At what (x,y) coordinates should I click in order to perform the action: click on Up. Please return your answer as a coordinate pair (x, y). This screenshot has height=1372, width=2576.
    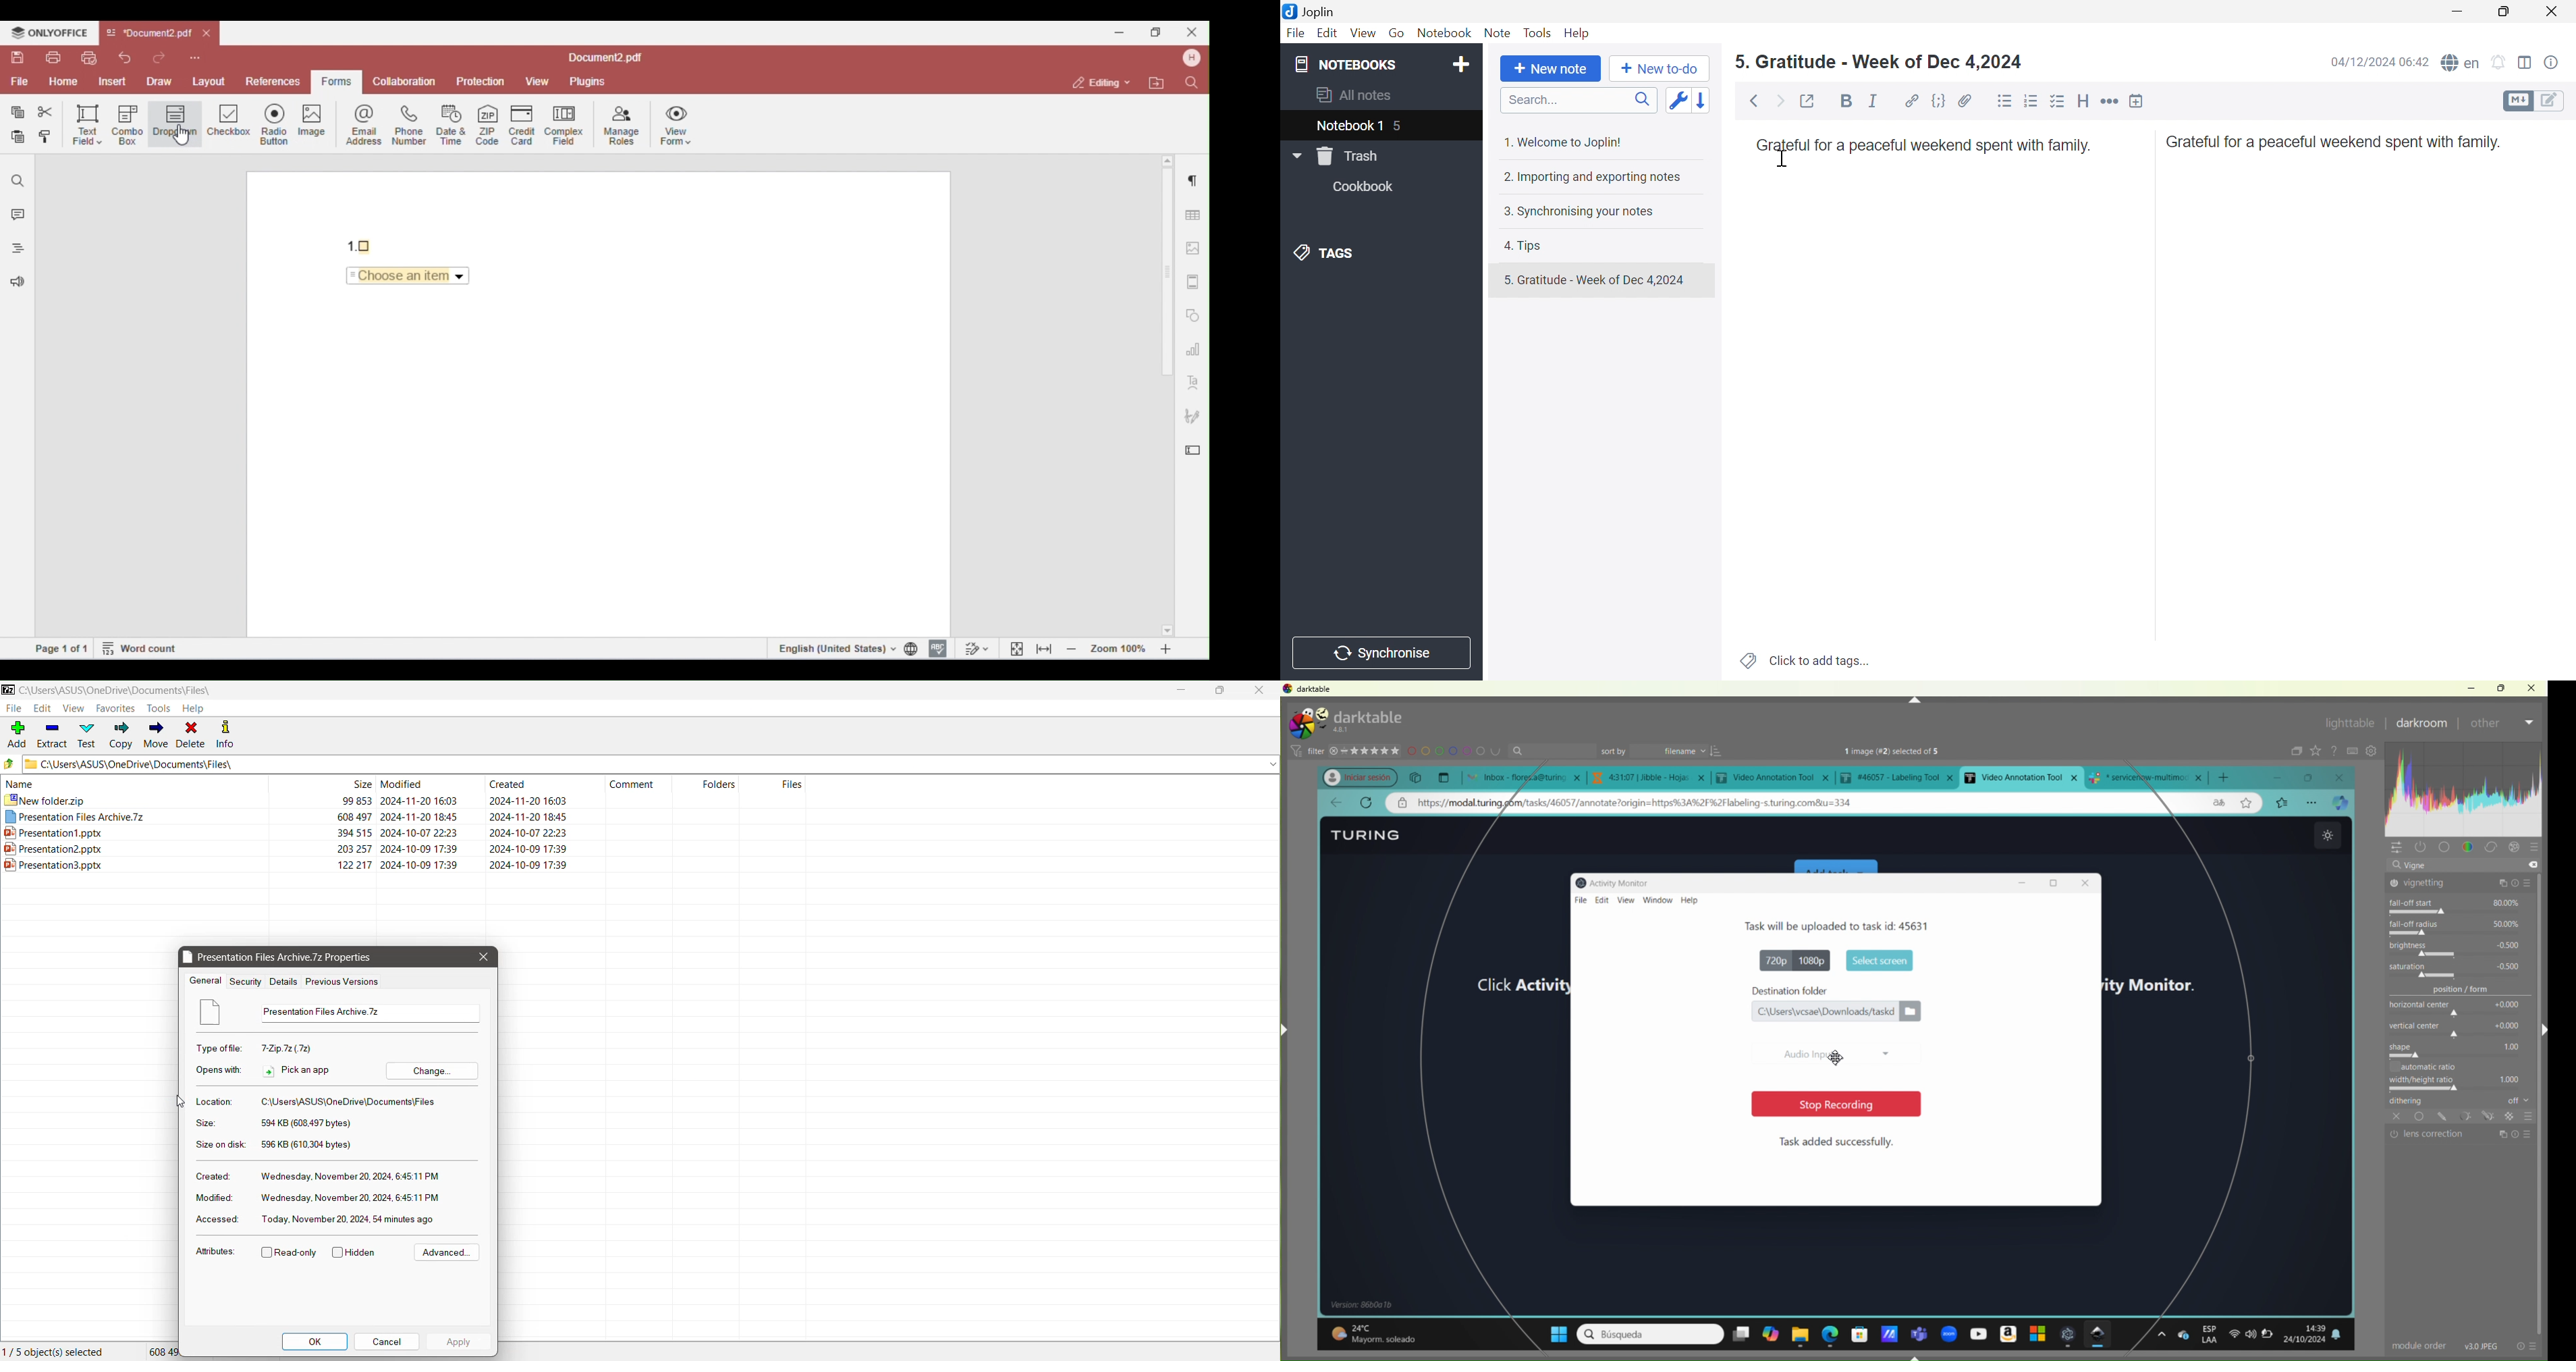
    Looking at the image, I should click on (1914, 700).